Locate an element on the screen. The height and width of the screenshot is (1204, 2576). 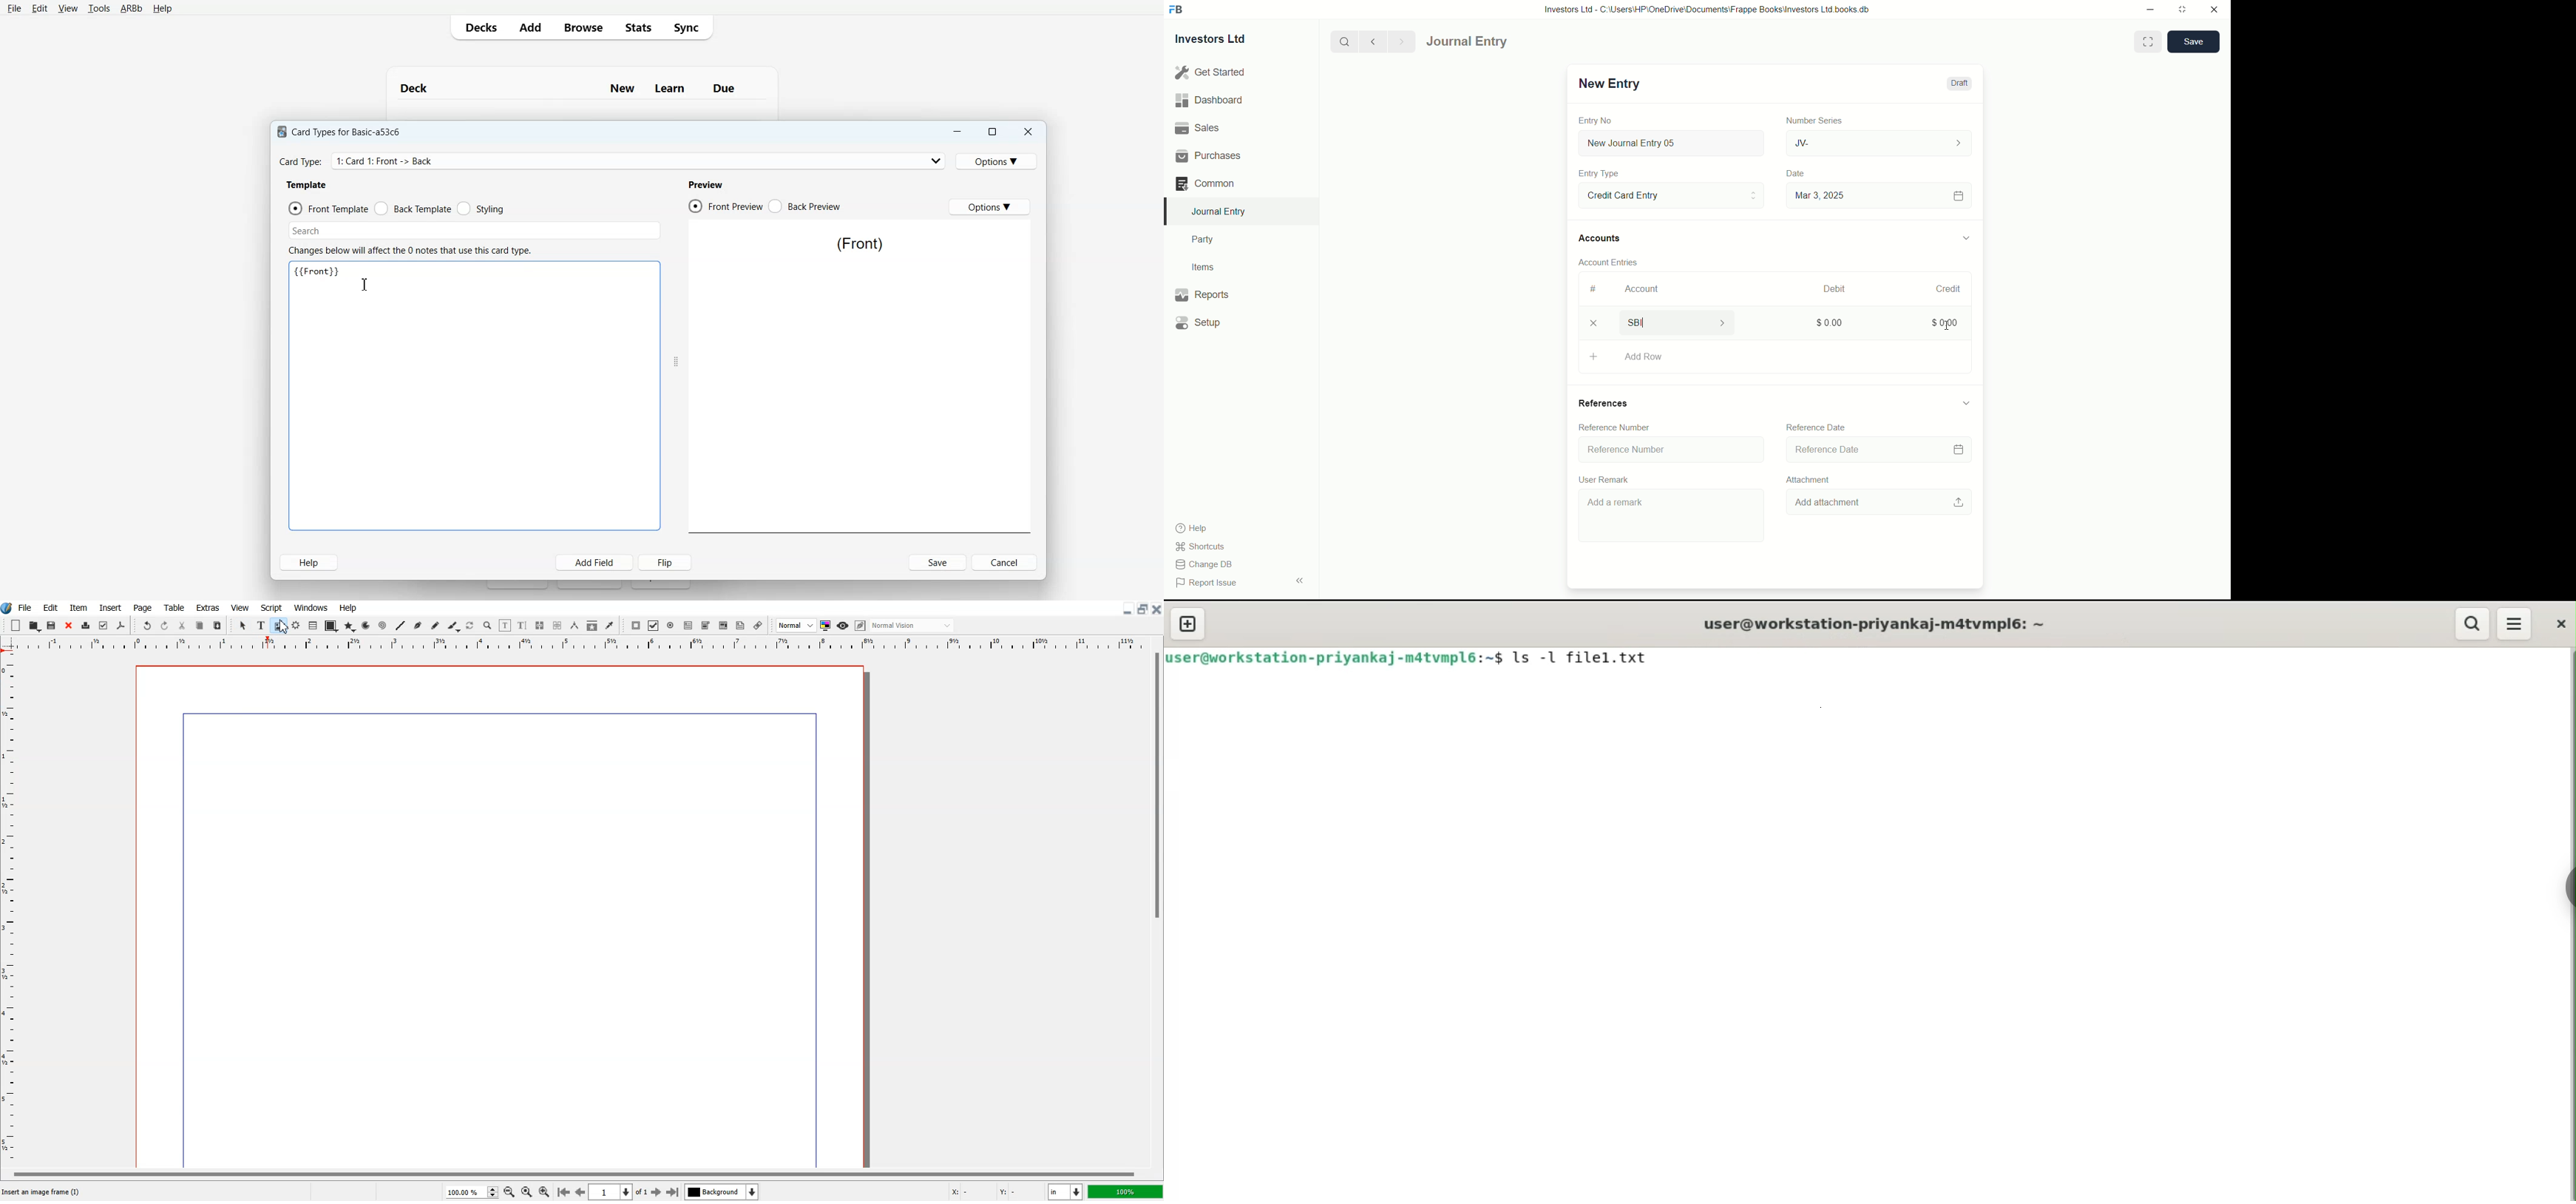
Zoom Out is located at coordinates (509, 1191).